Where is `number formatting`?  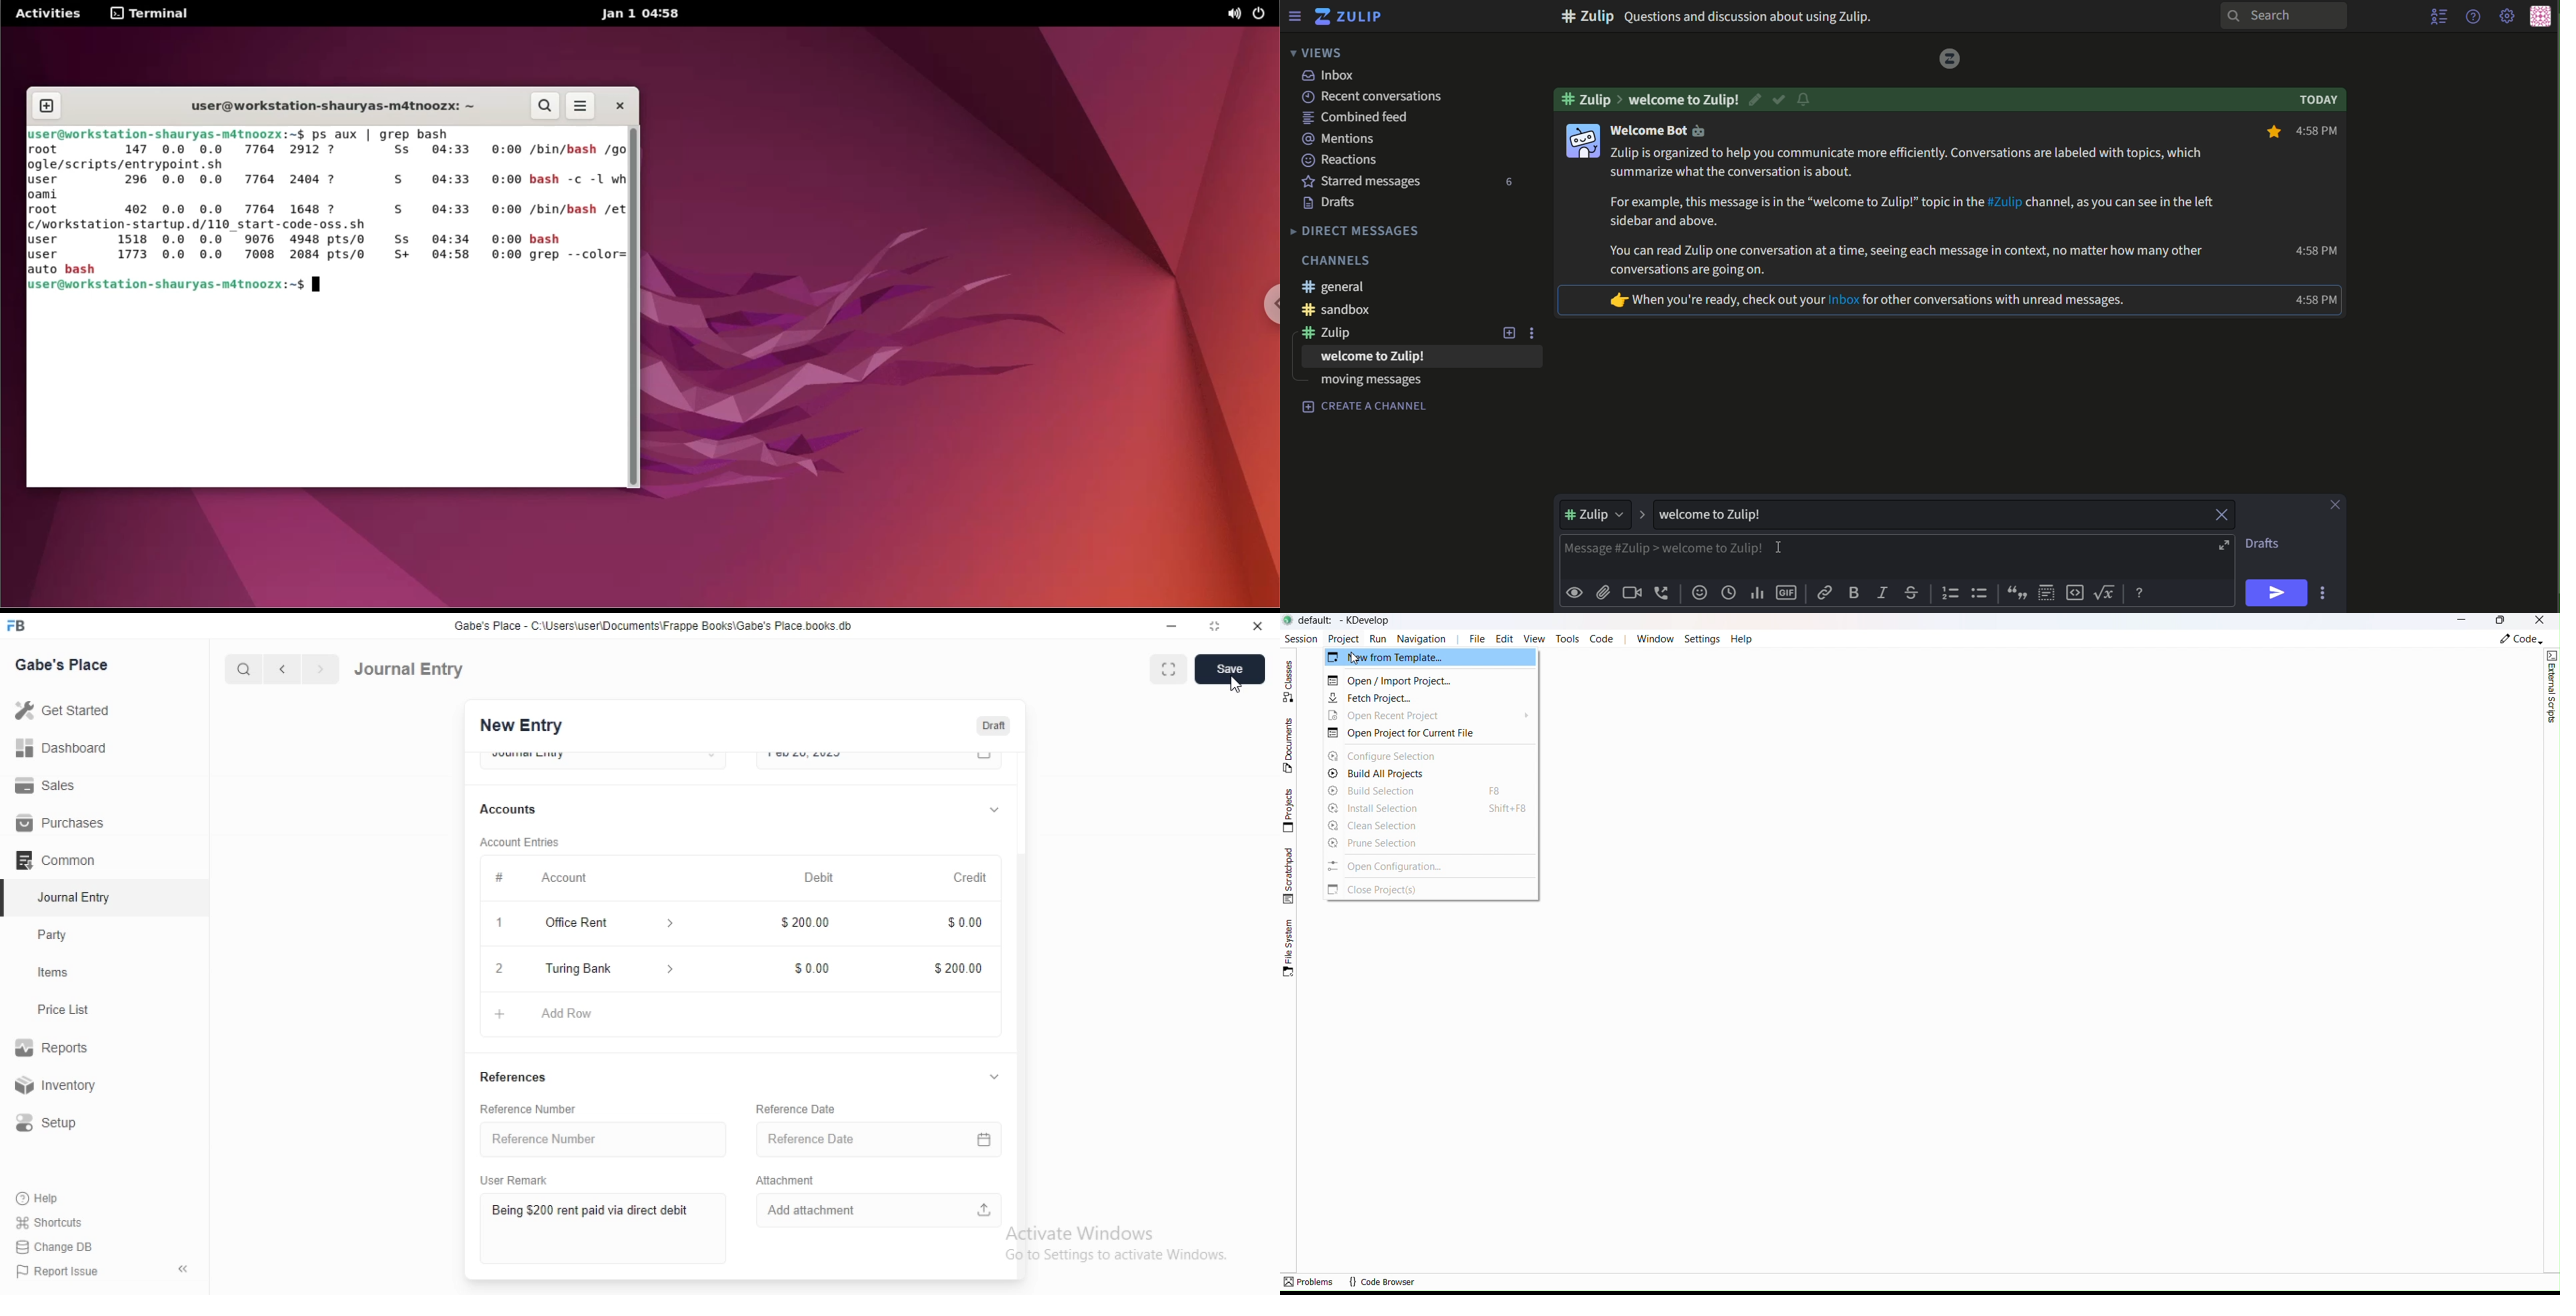 number formatting is located at coordinates (1948, 594).